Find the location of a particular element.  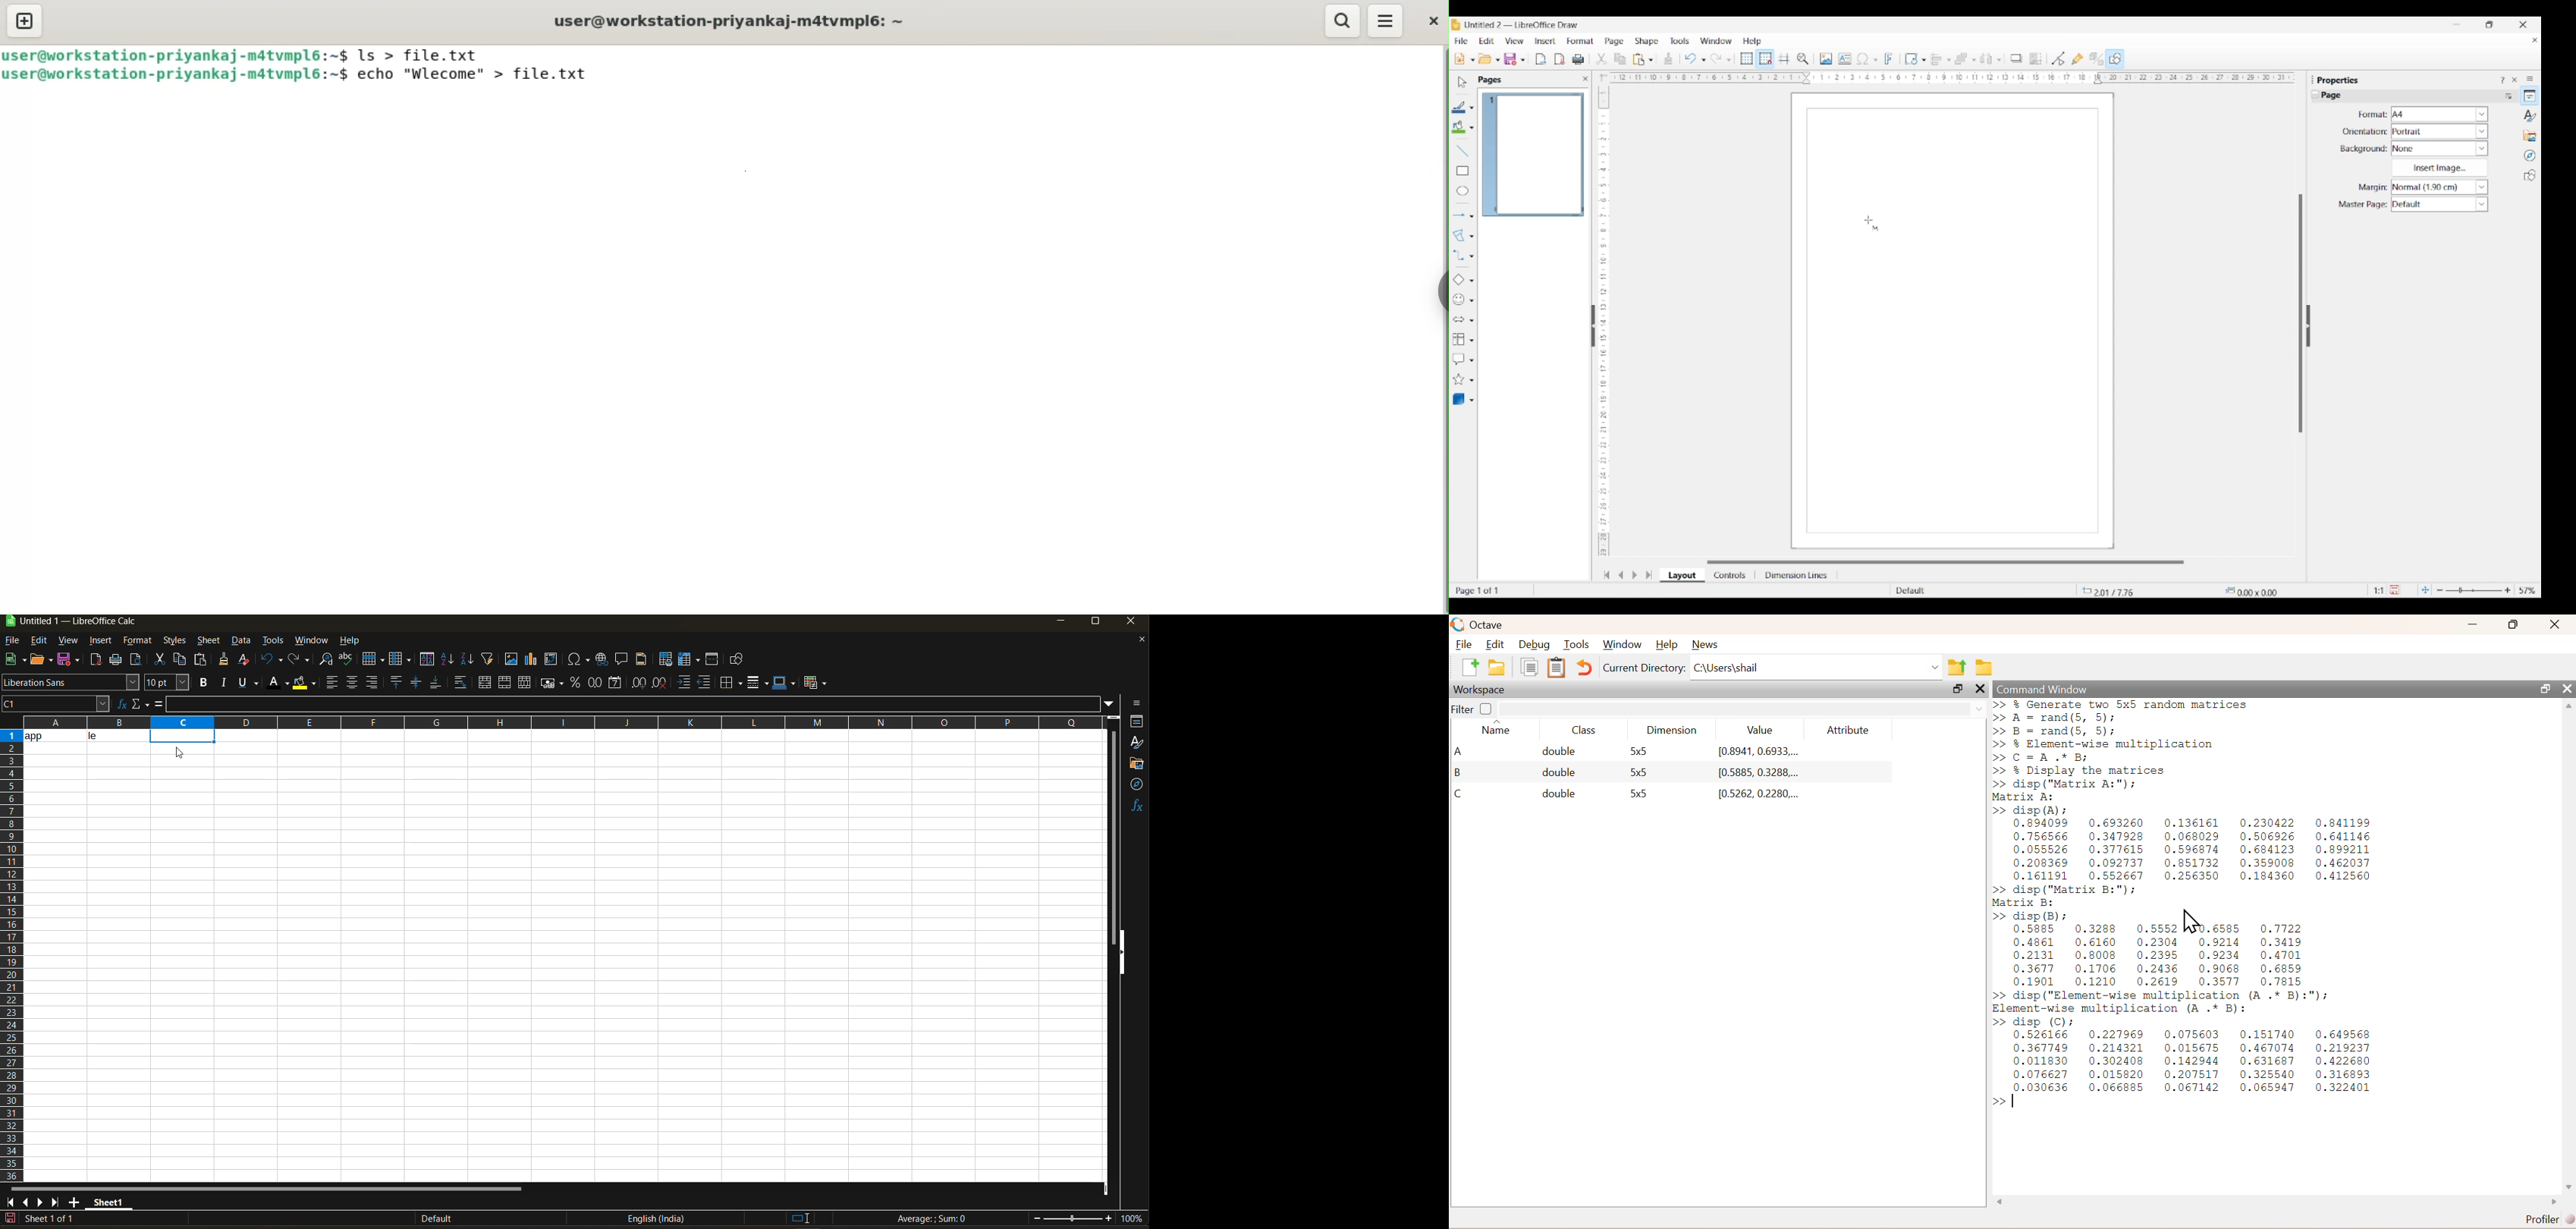

Save options is located at coordinates (1523, 60).